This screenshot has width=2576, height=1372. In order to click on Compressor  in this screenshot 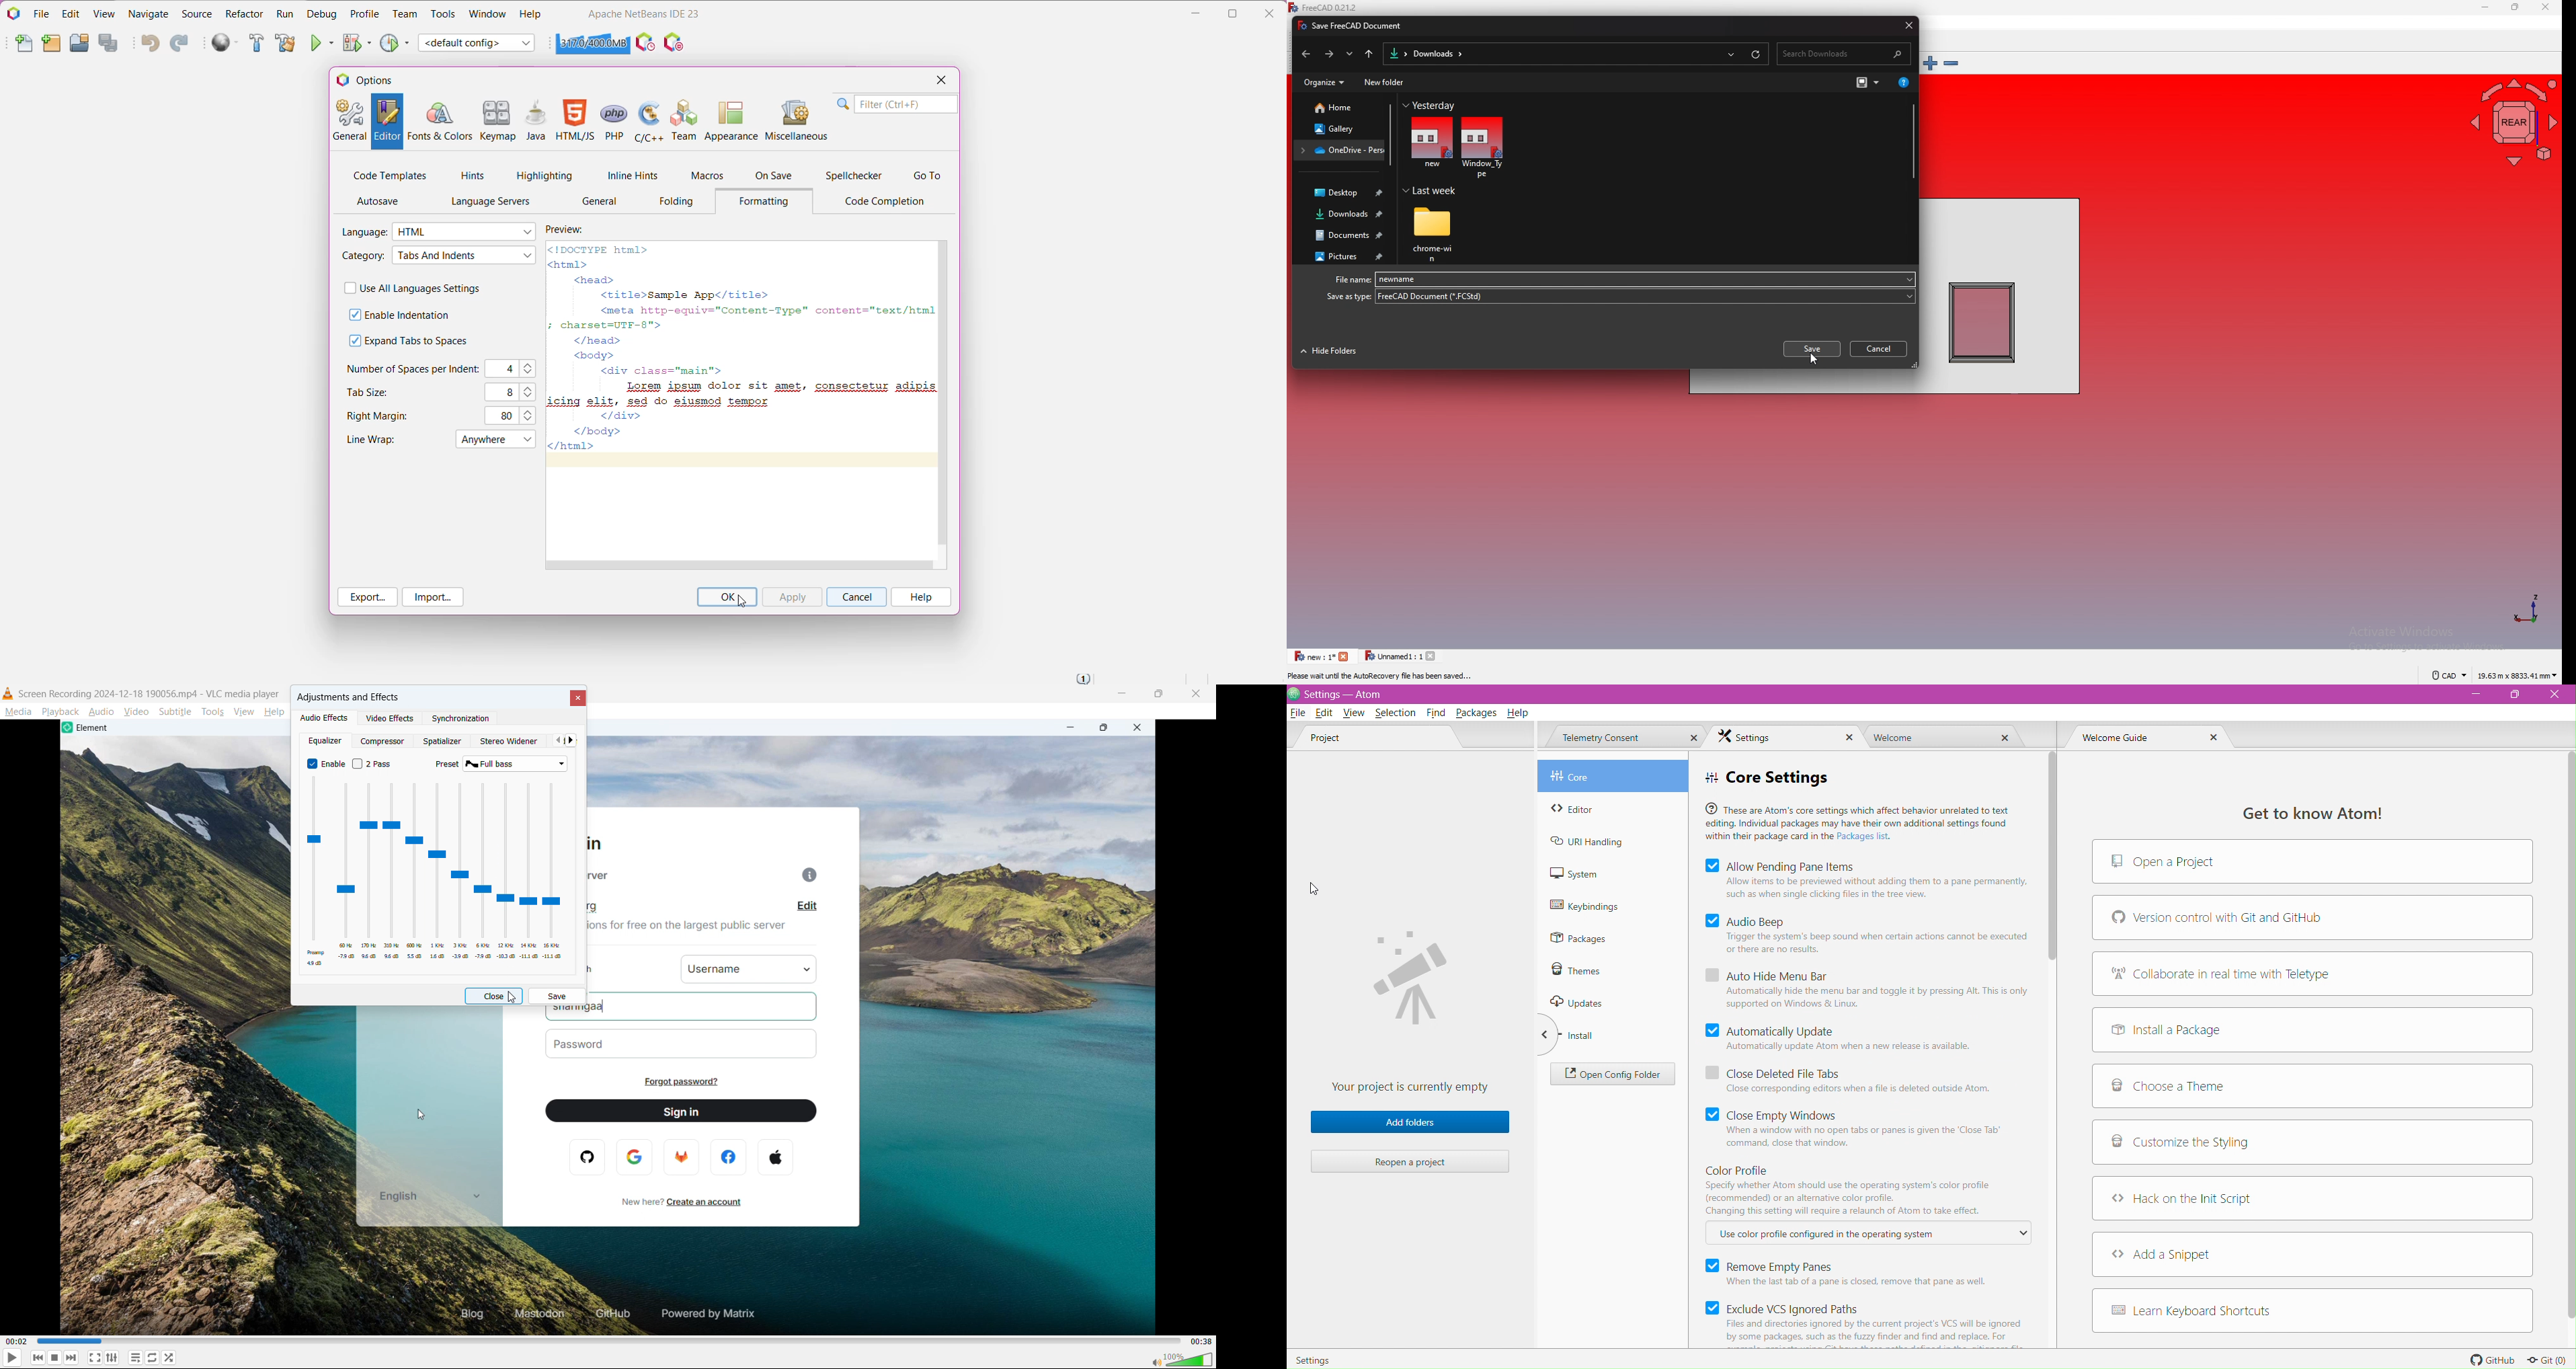, I will do `click(385, 740)`.